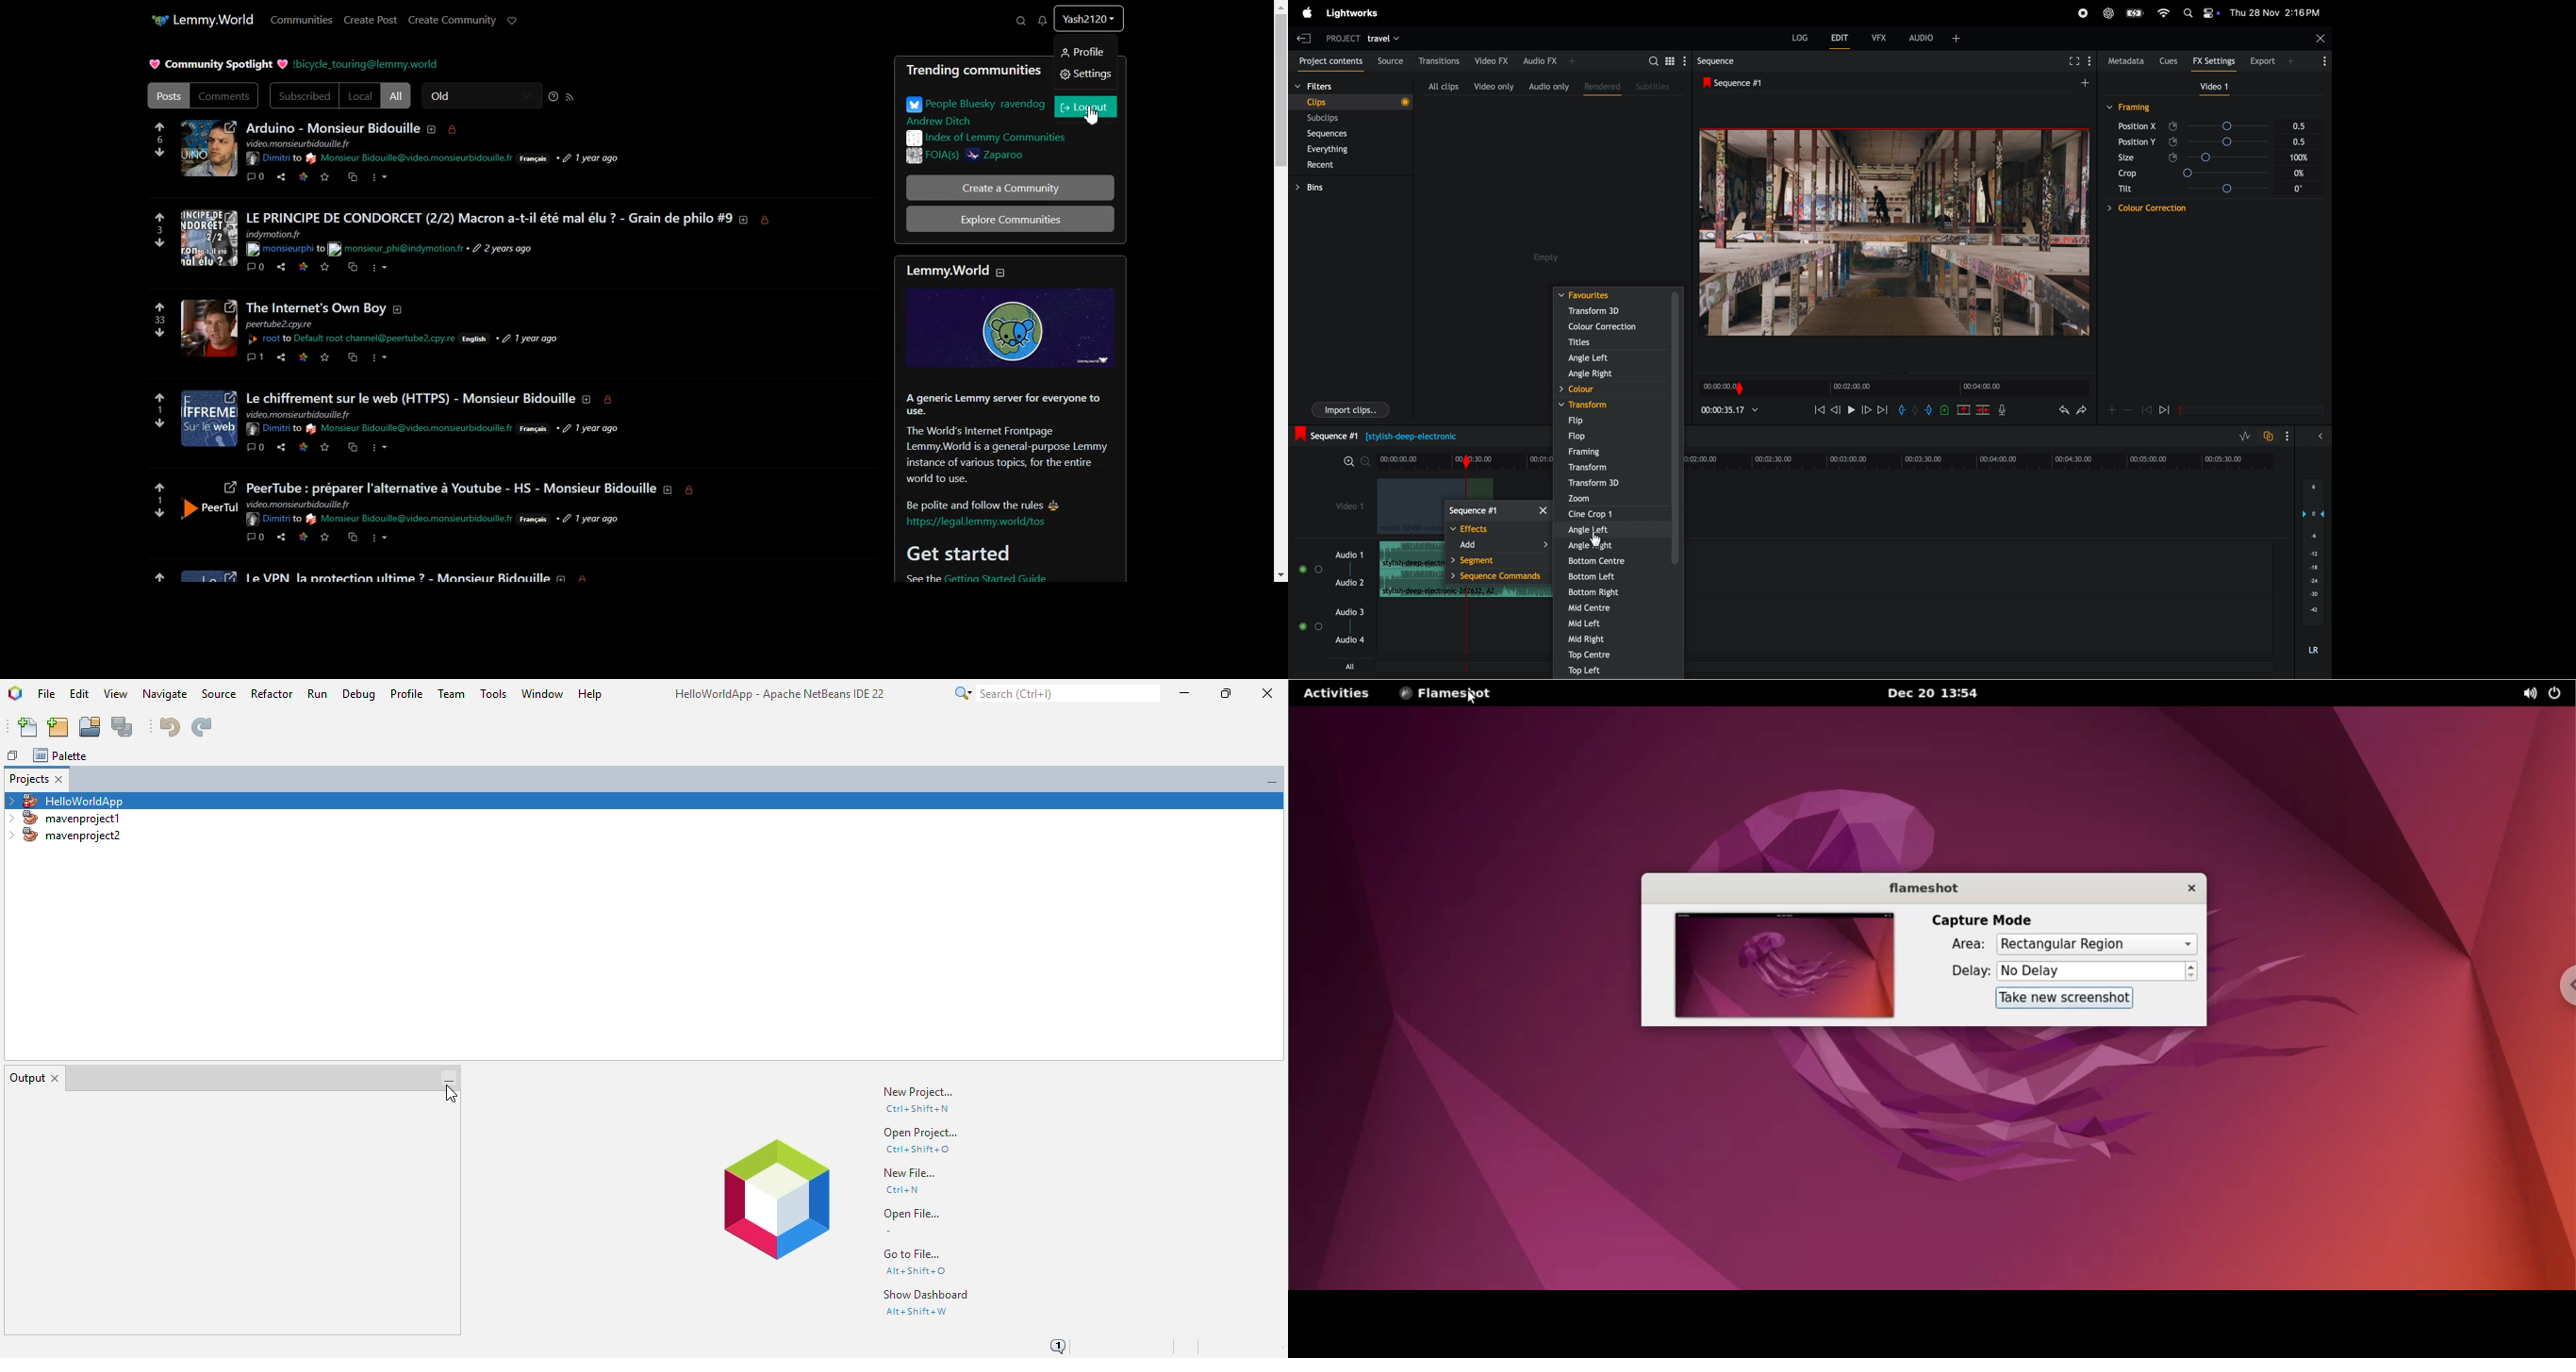 The height and width of the screenshot is (1372, 2576). I want to click on clips, so click(1350, 101).